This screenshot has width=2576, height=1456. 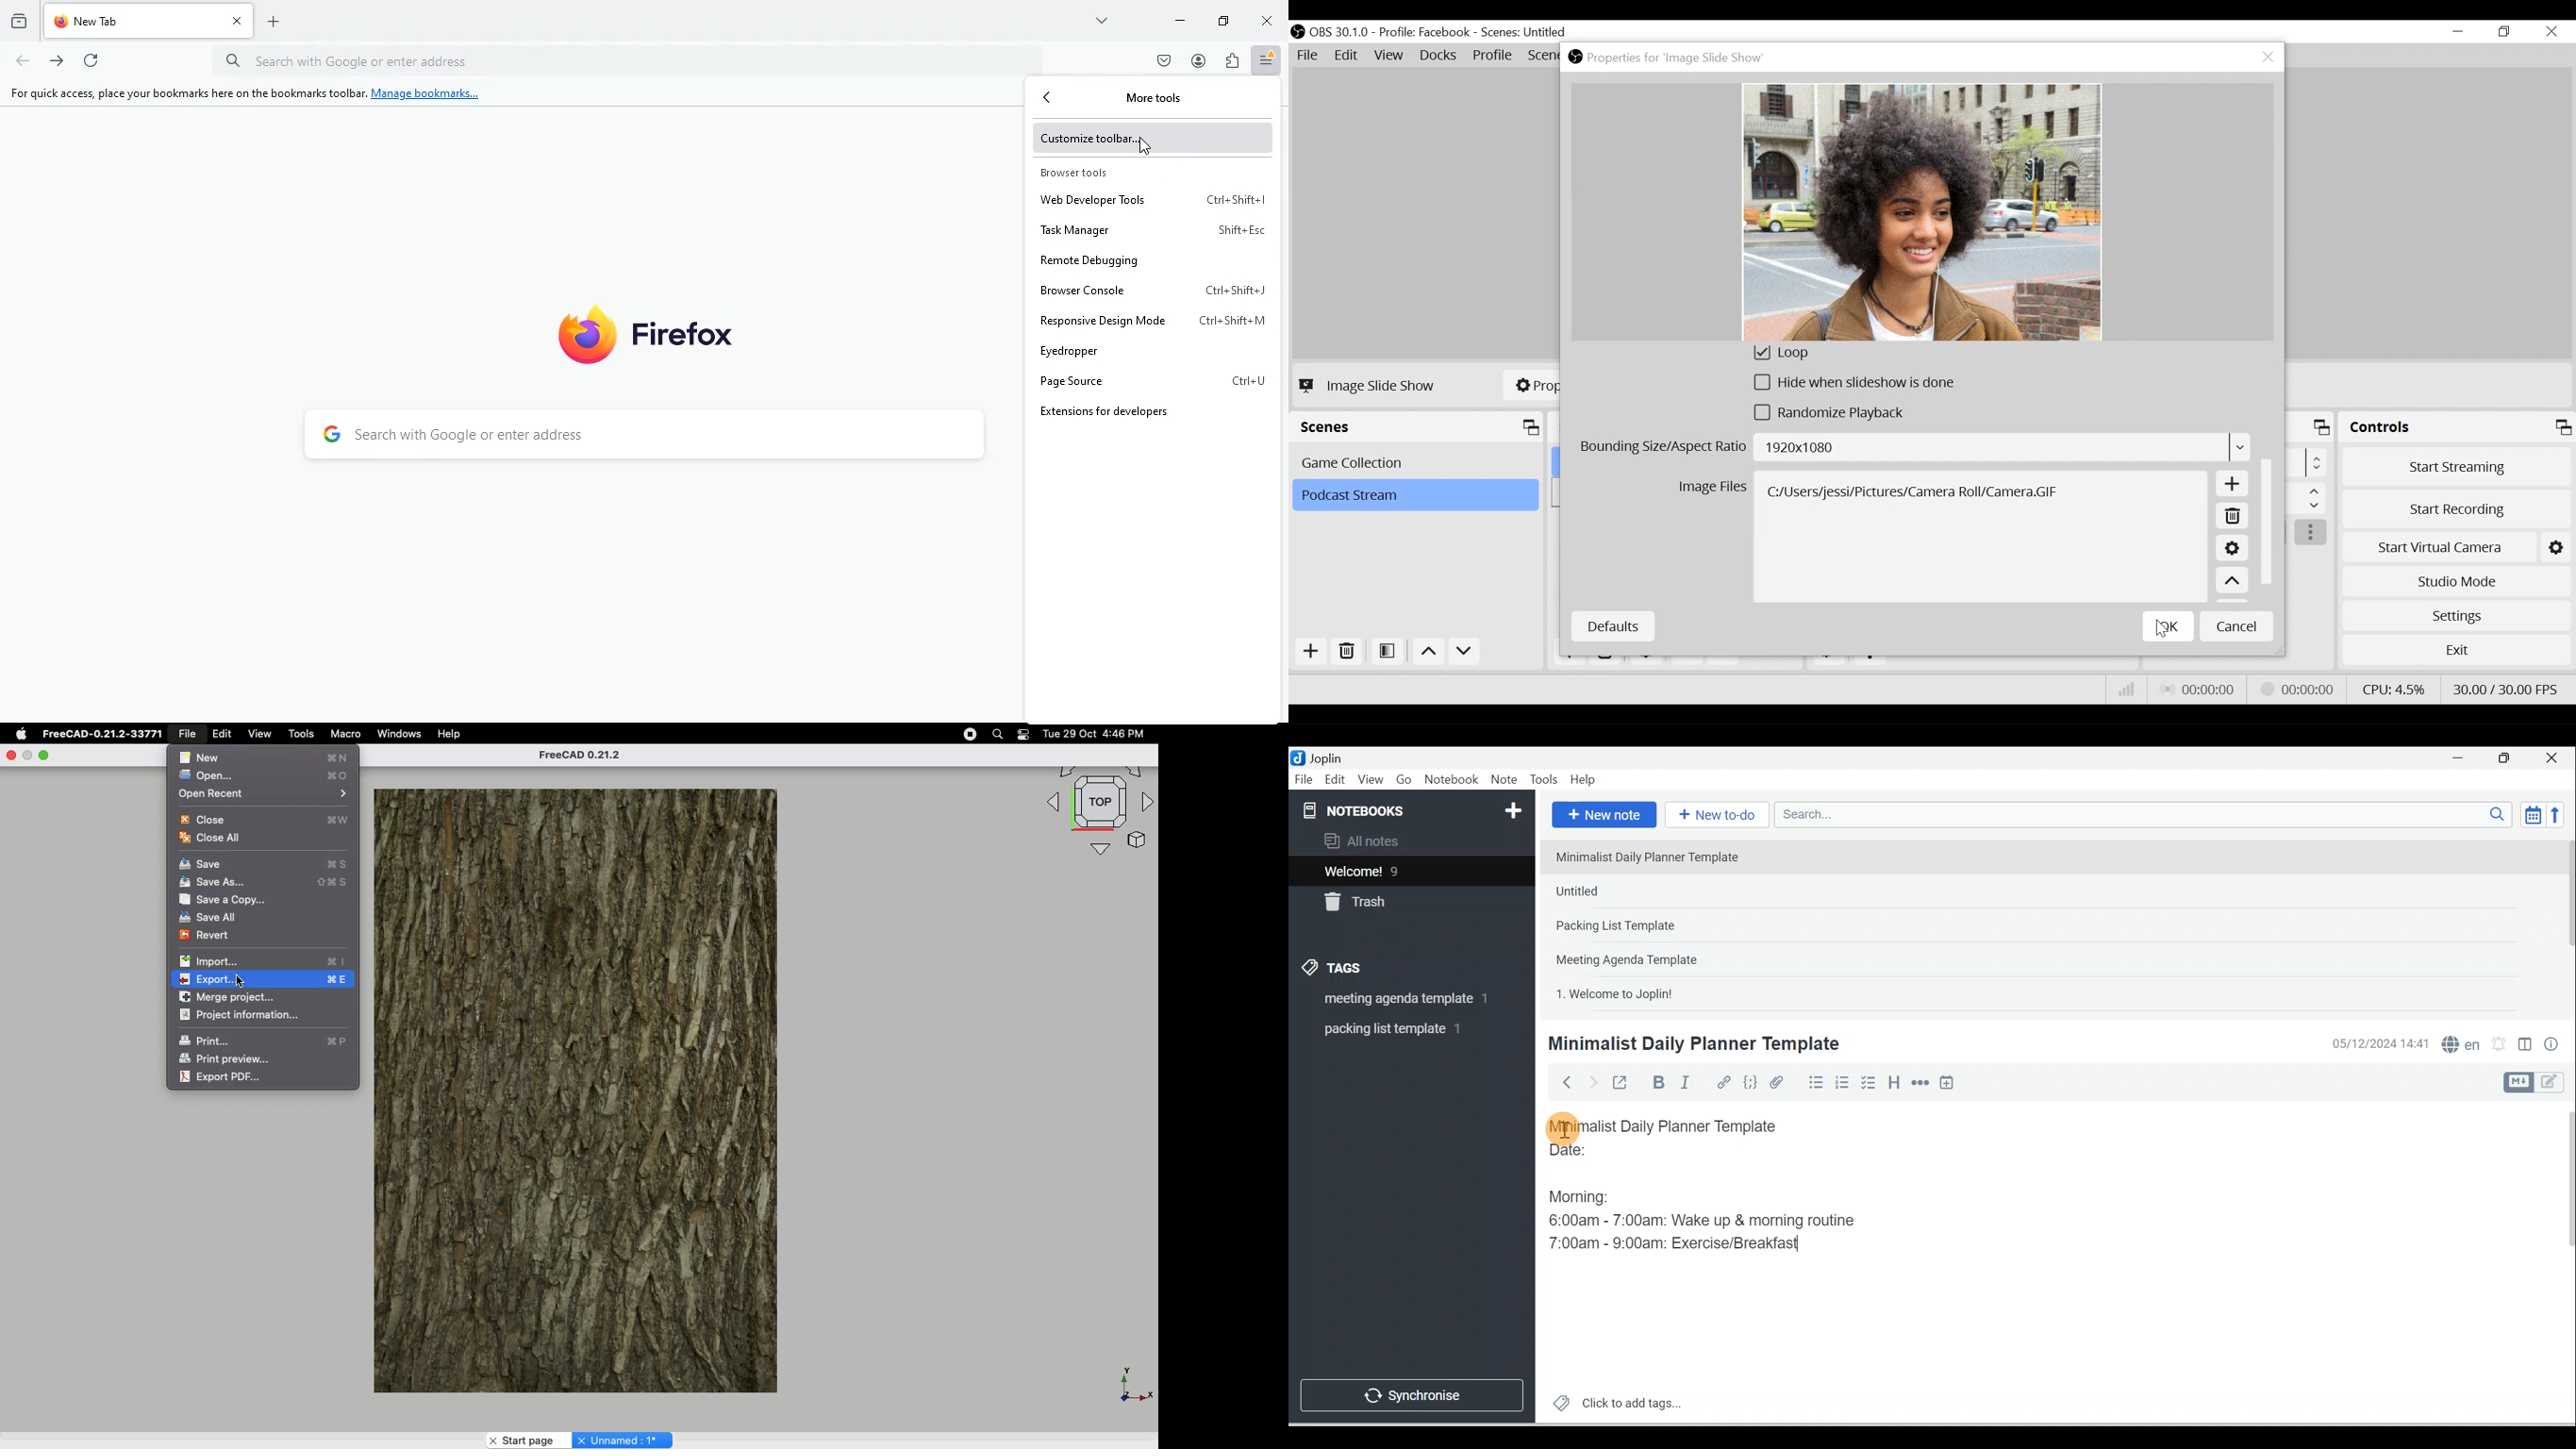 What do you see at coordinates (1370, 385) in the screenshot?
I see `image Slide Show` at bounding box center [1370, 385].